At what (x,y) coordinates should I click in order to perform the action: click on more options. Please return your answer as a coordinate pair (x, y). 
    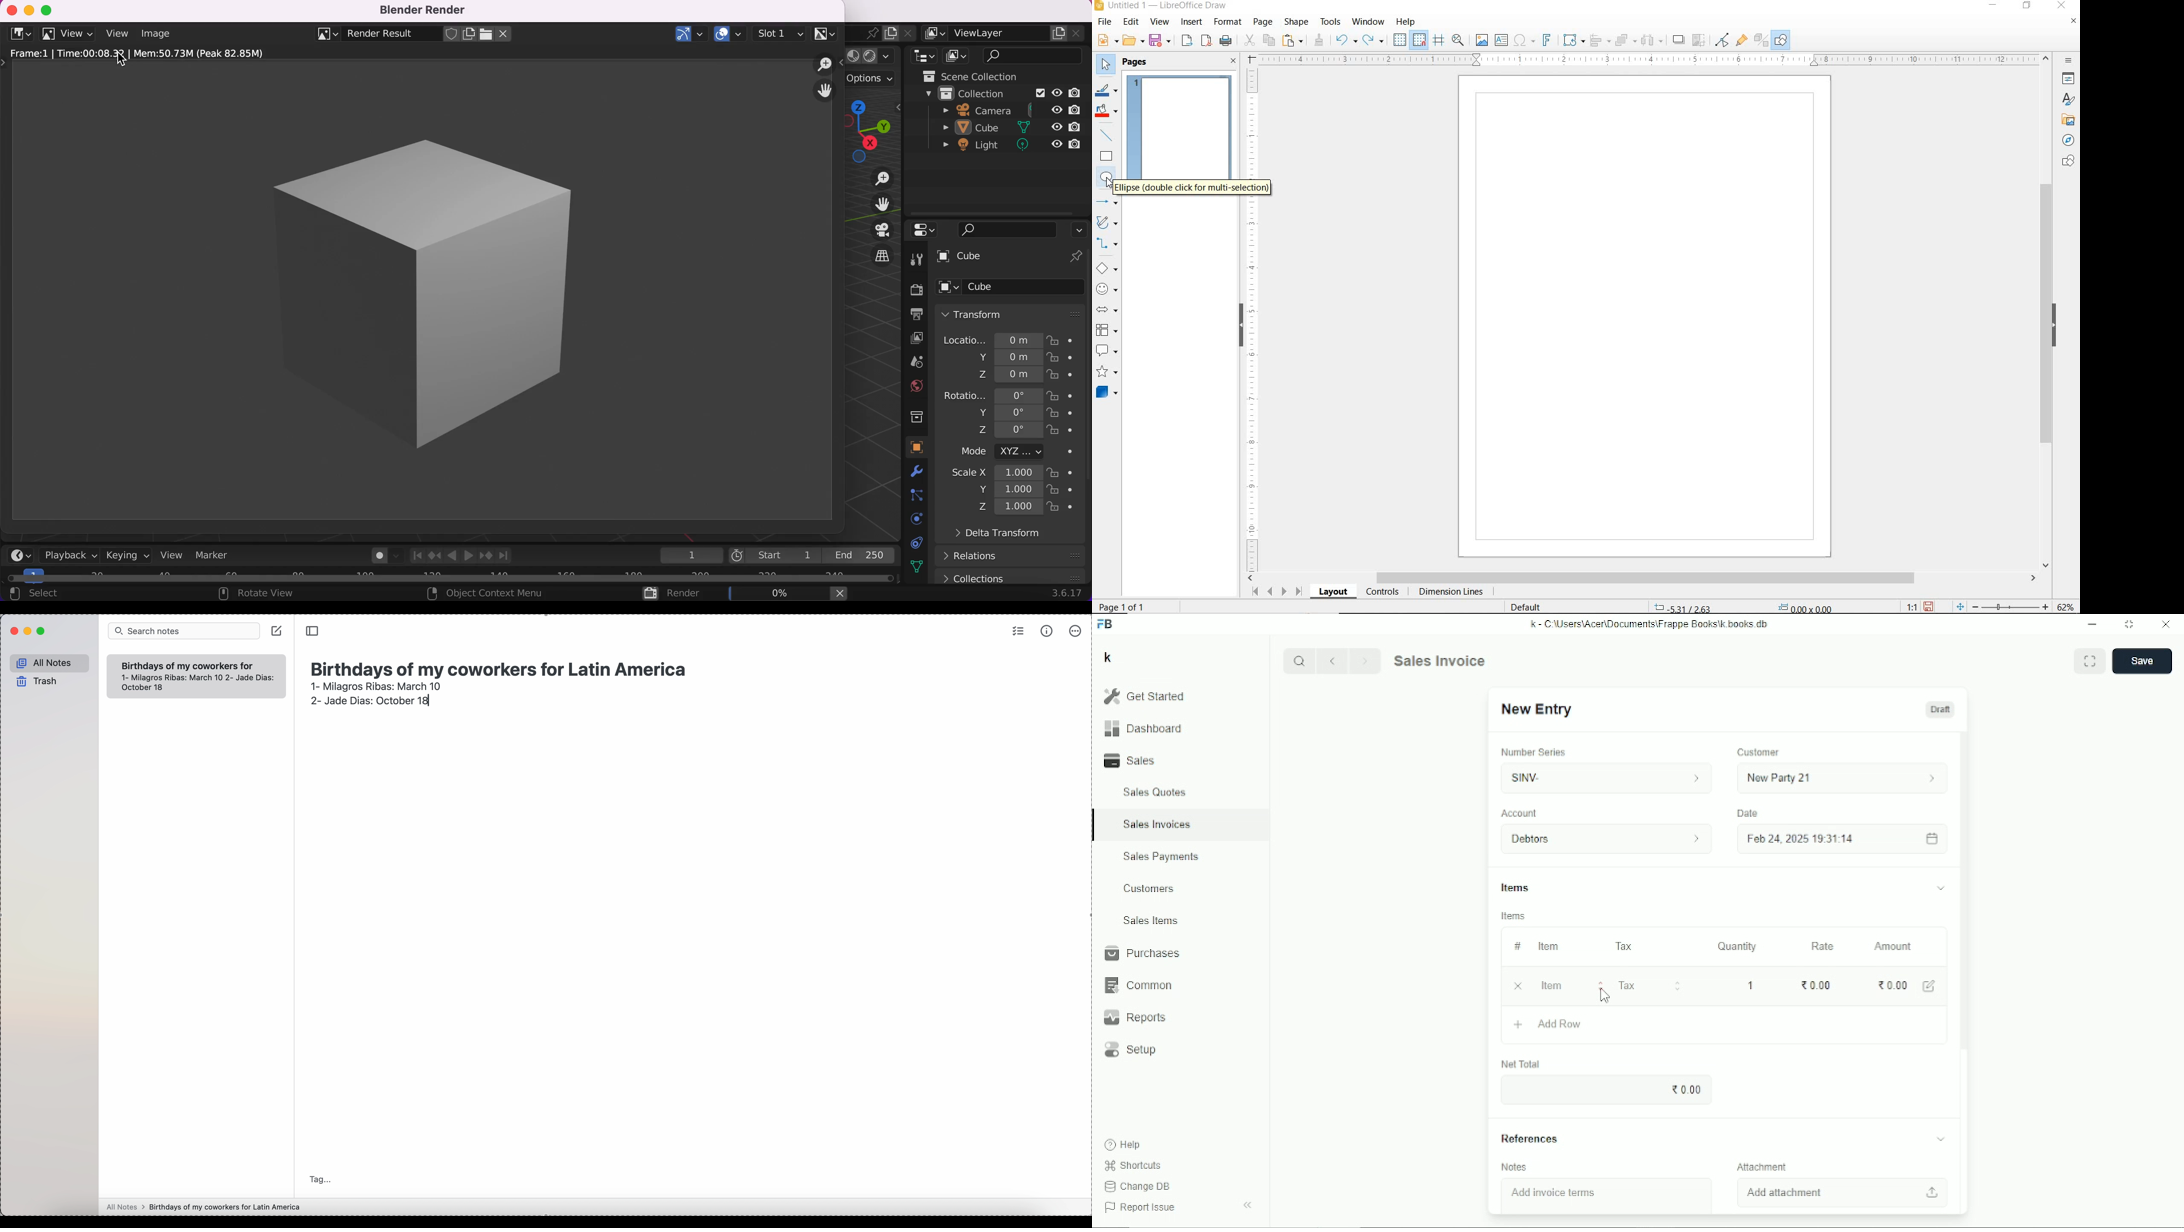
    Looking at the image, I should click on (1076, 630).